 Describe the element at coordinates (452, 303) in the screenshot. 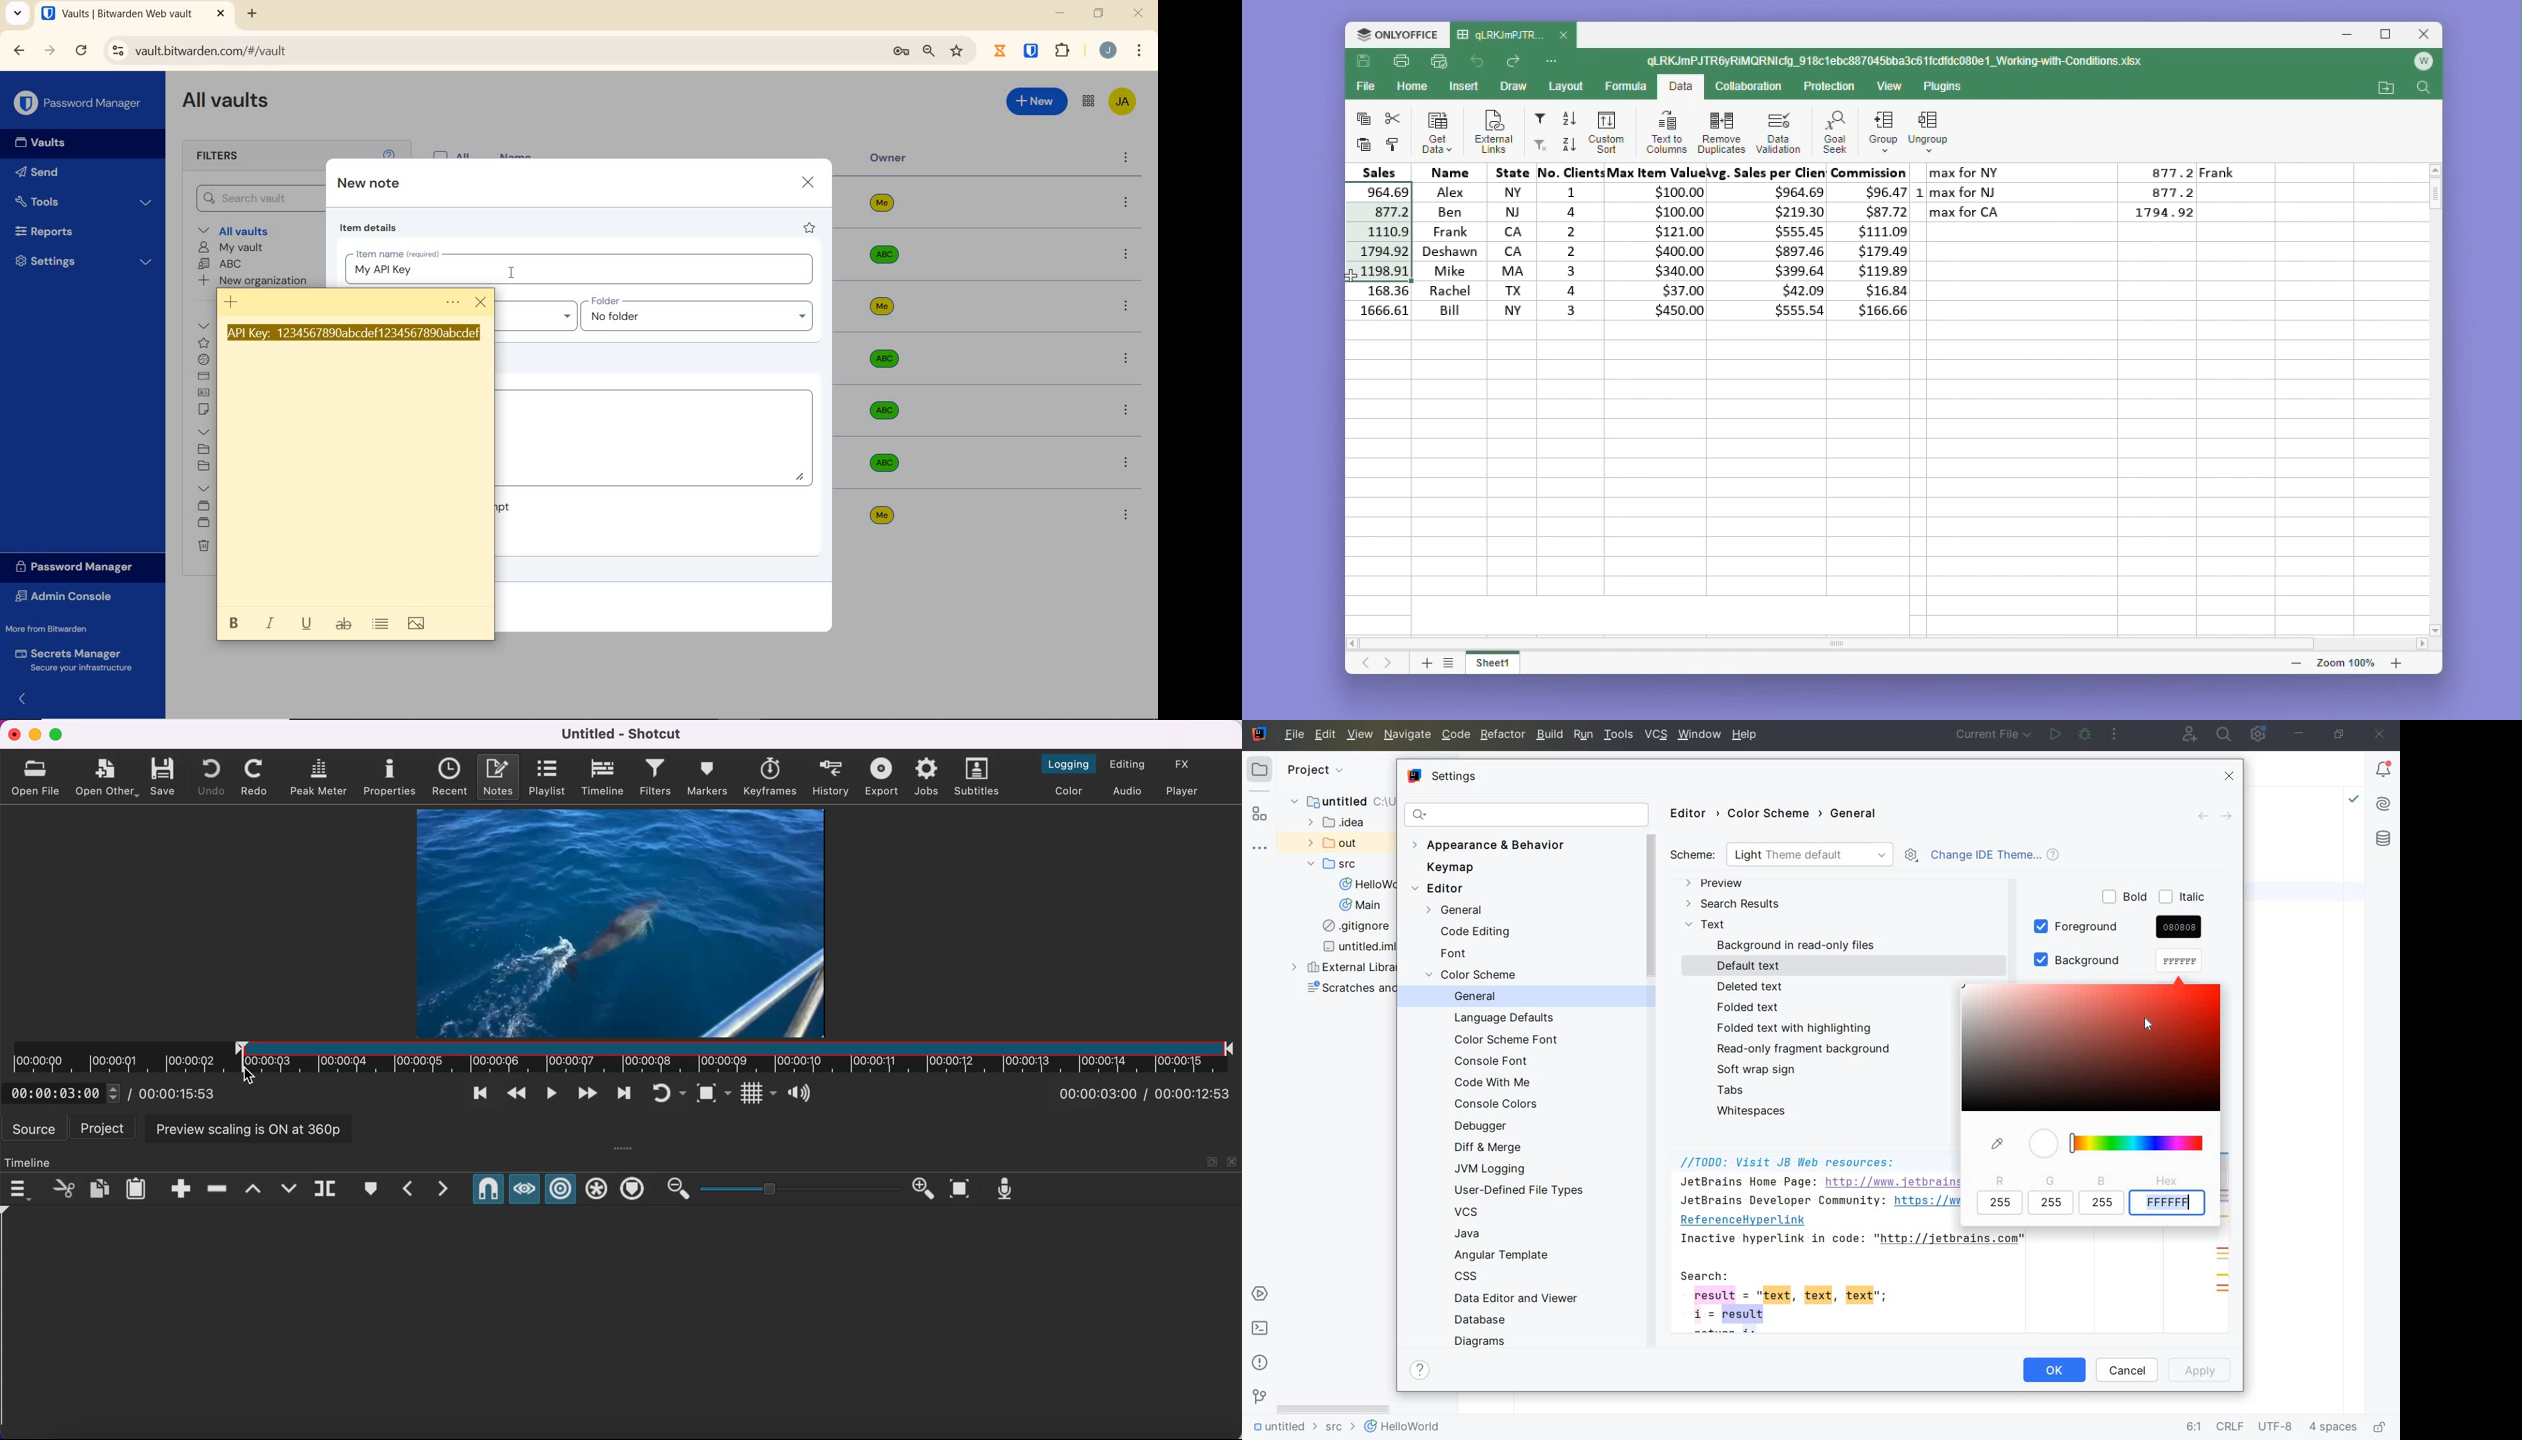

I see `Menu` at that location.